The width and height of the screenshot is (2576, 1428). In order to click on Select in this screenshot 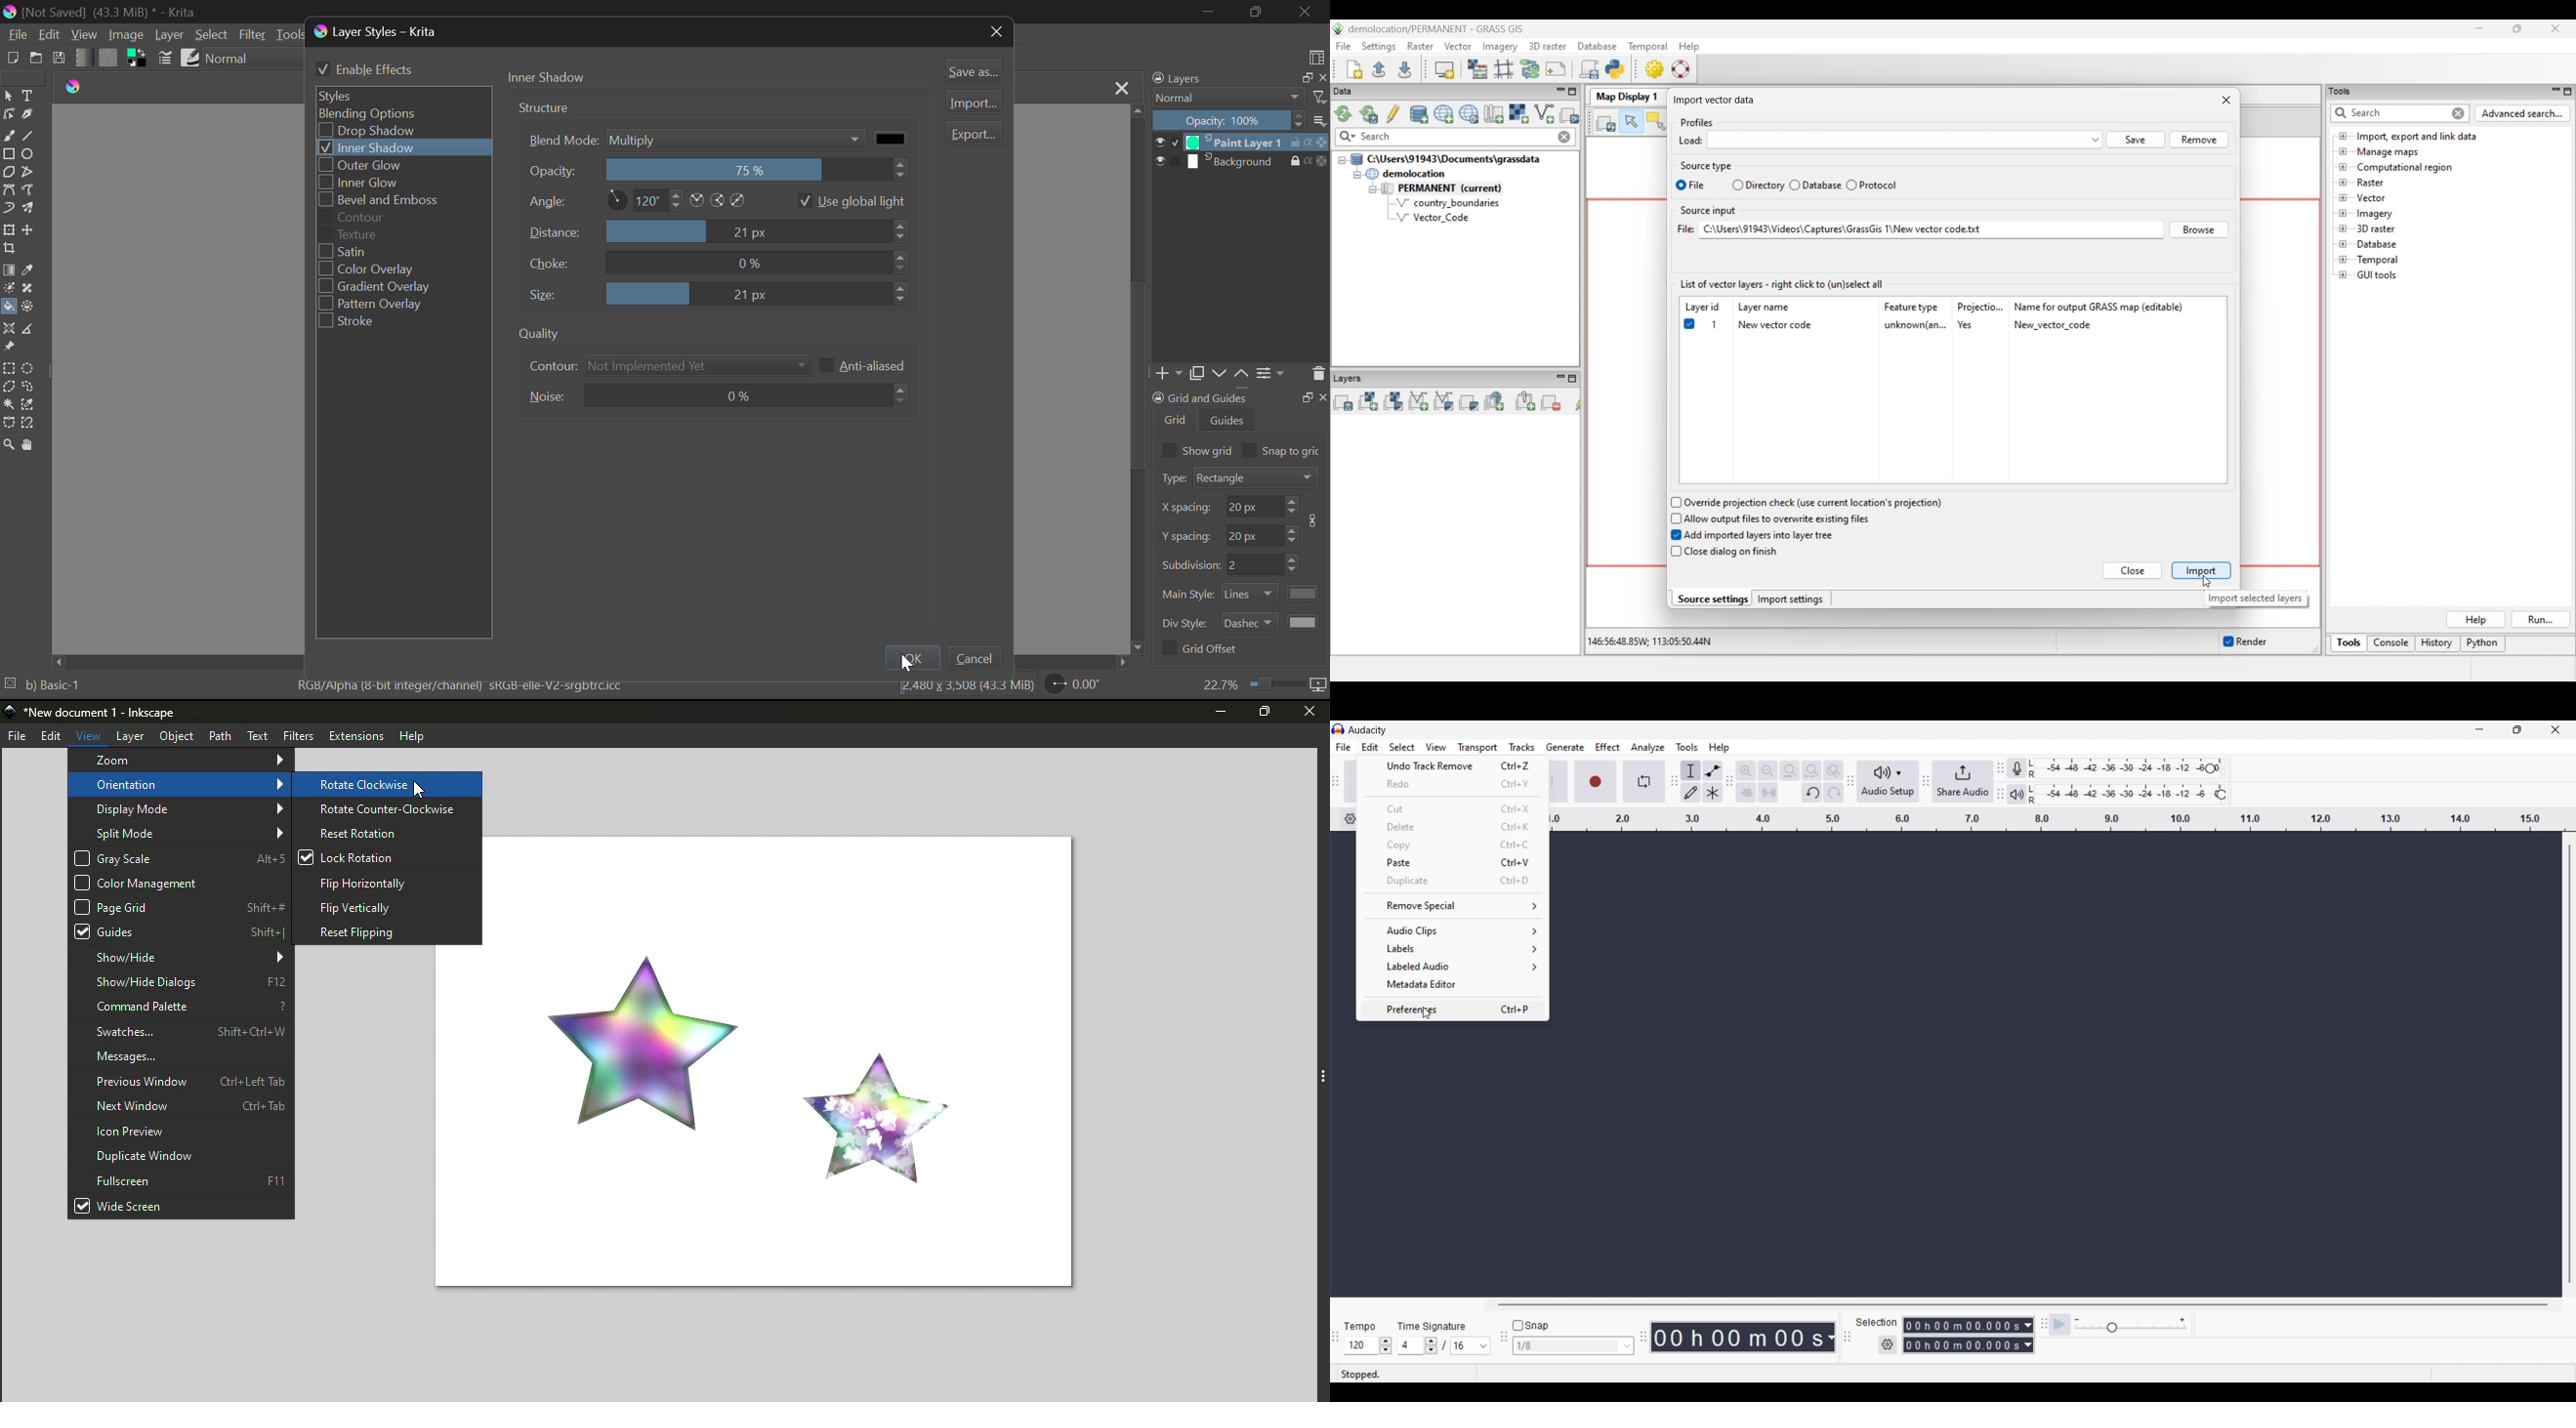, I will do `click(9, 96)`.